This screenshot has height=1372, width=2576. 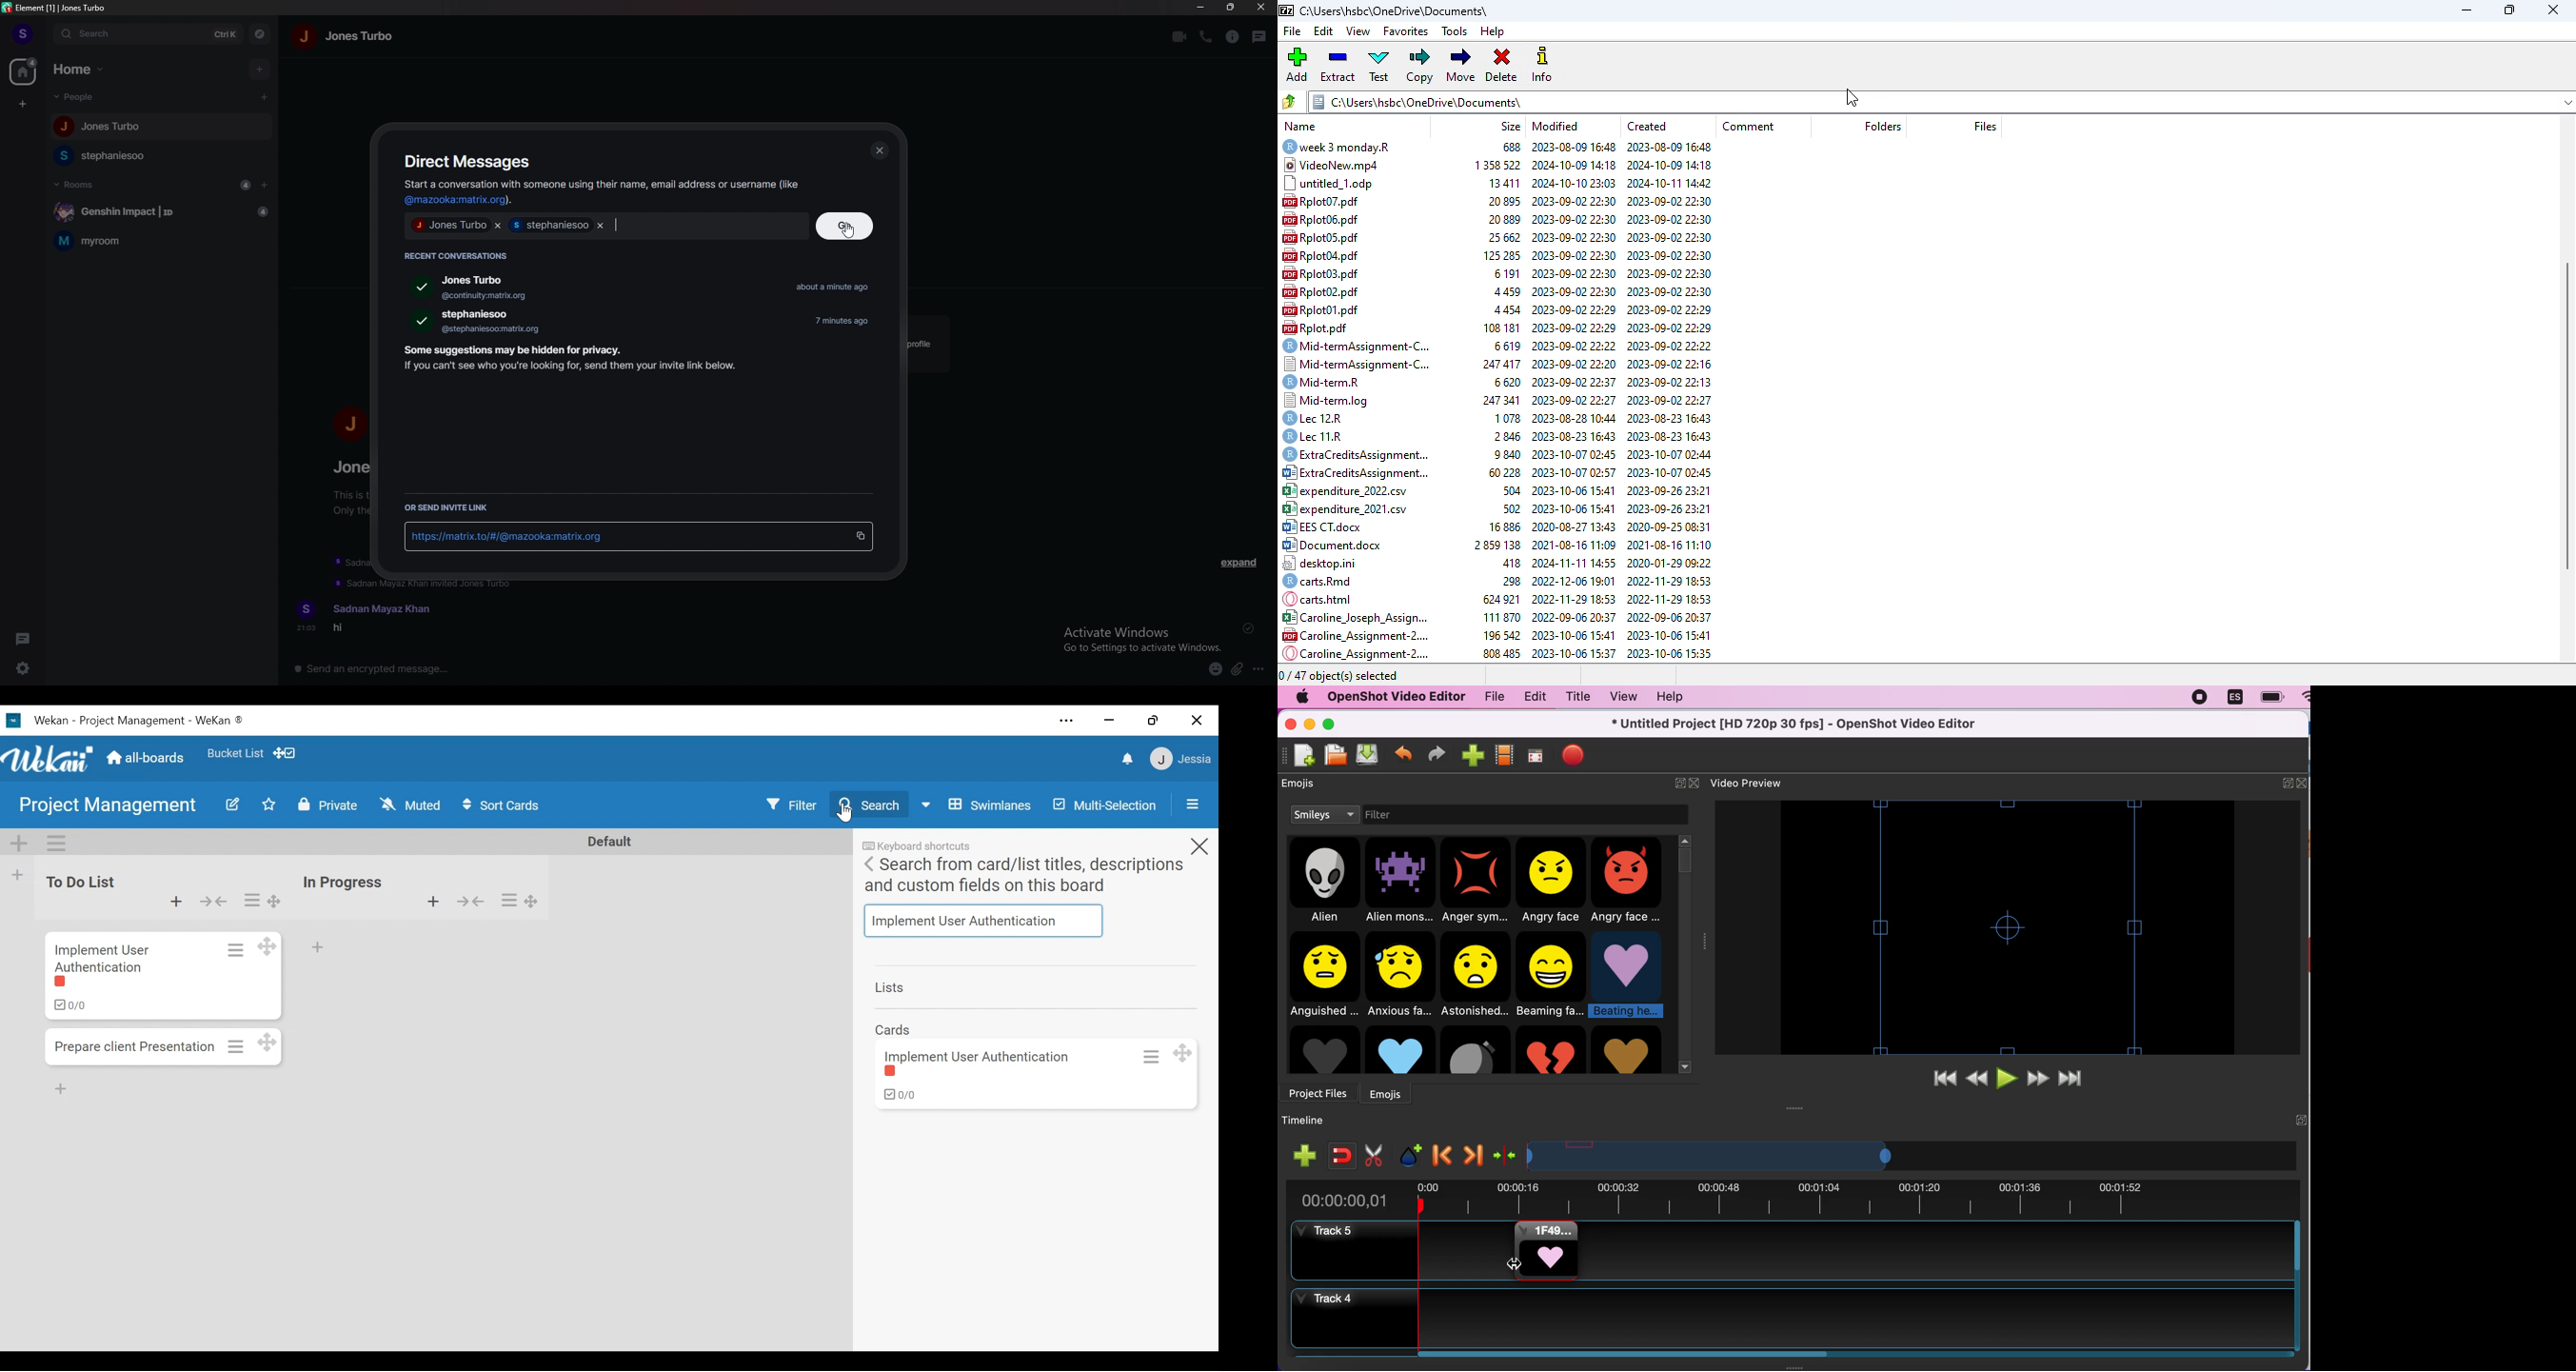 I want to click on  Implement User Authentication, so click(x=984, y=920).